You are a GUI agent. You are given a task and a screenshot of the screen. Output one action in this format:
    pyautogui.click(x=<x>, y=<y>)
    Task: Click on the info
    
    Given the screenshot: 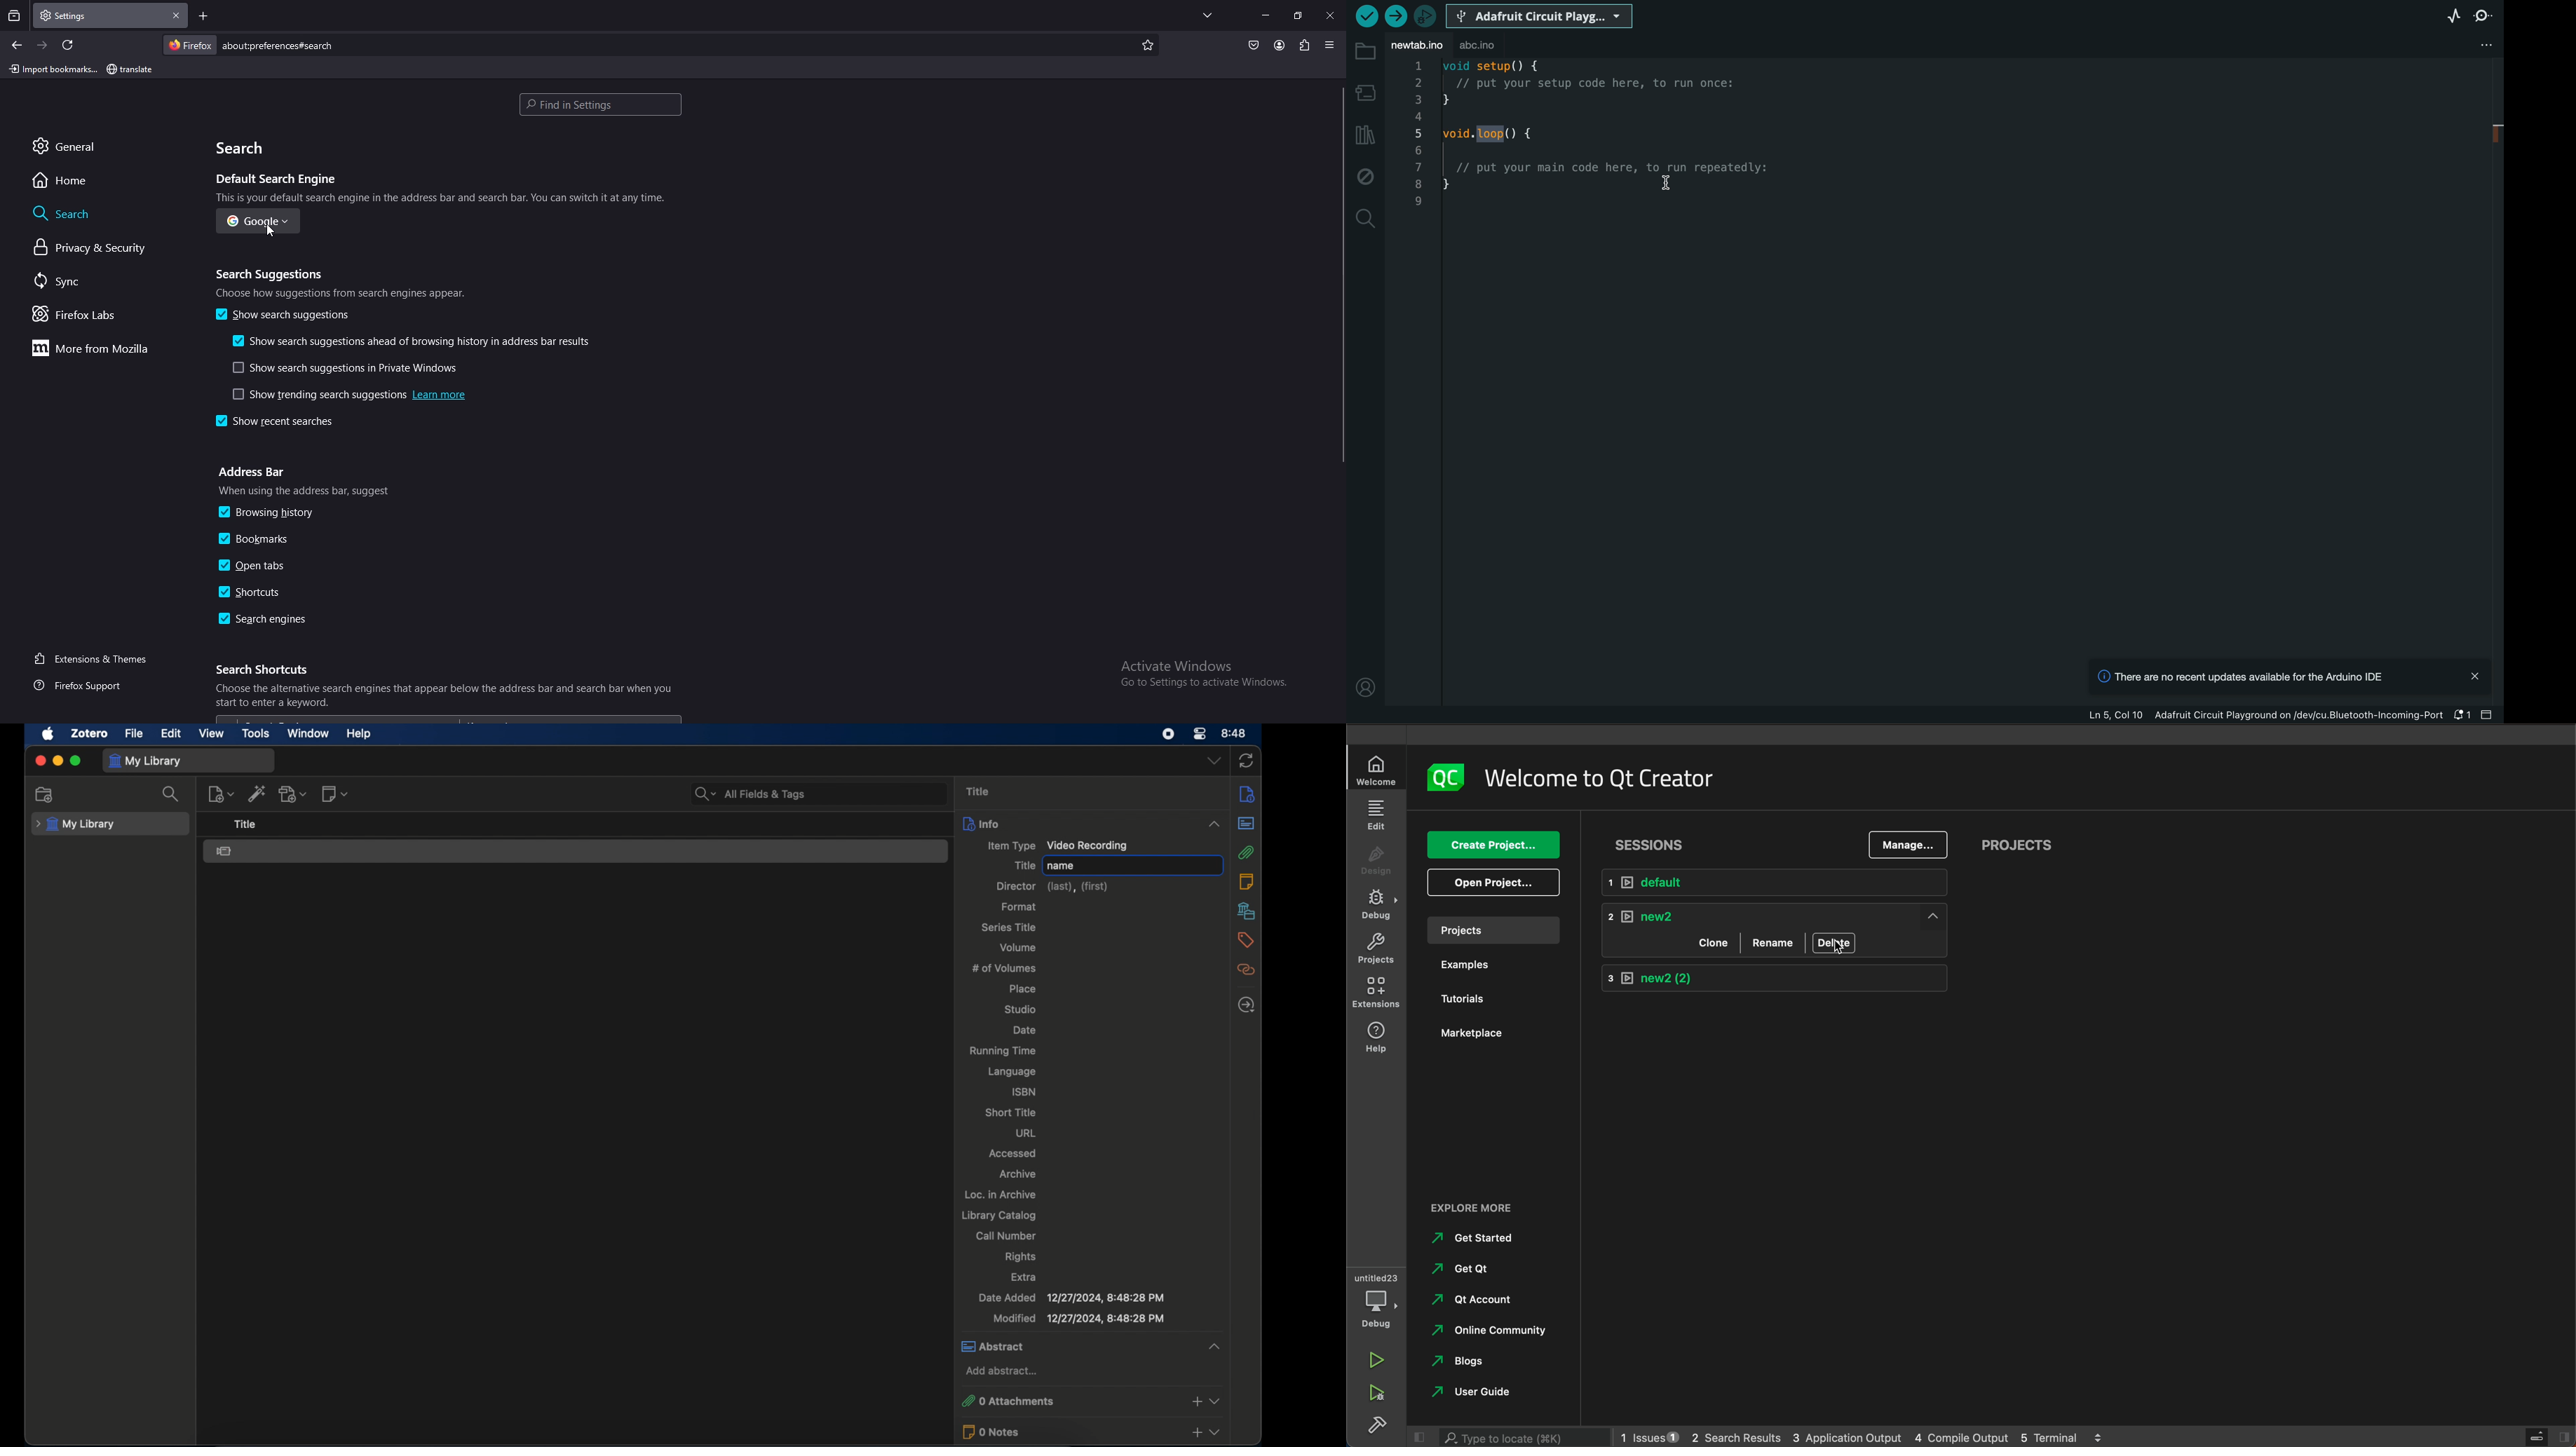 What is the action you would take?
    pyautogui.click(x=442, y=197)
    